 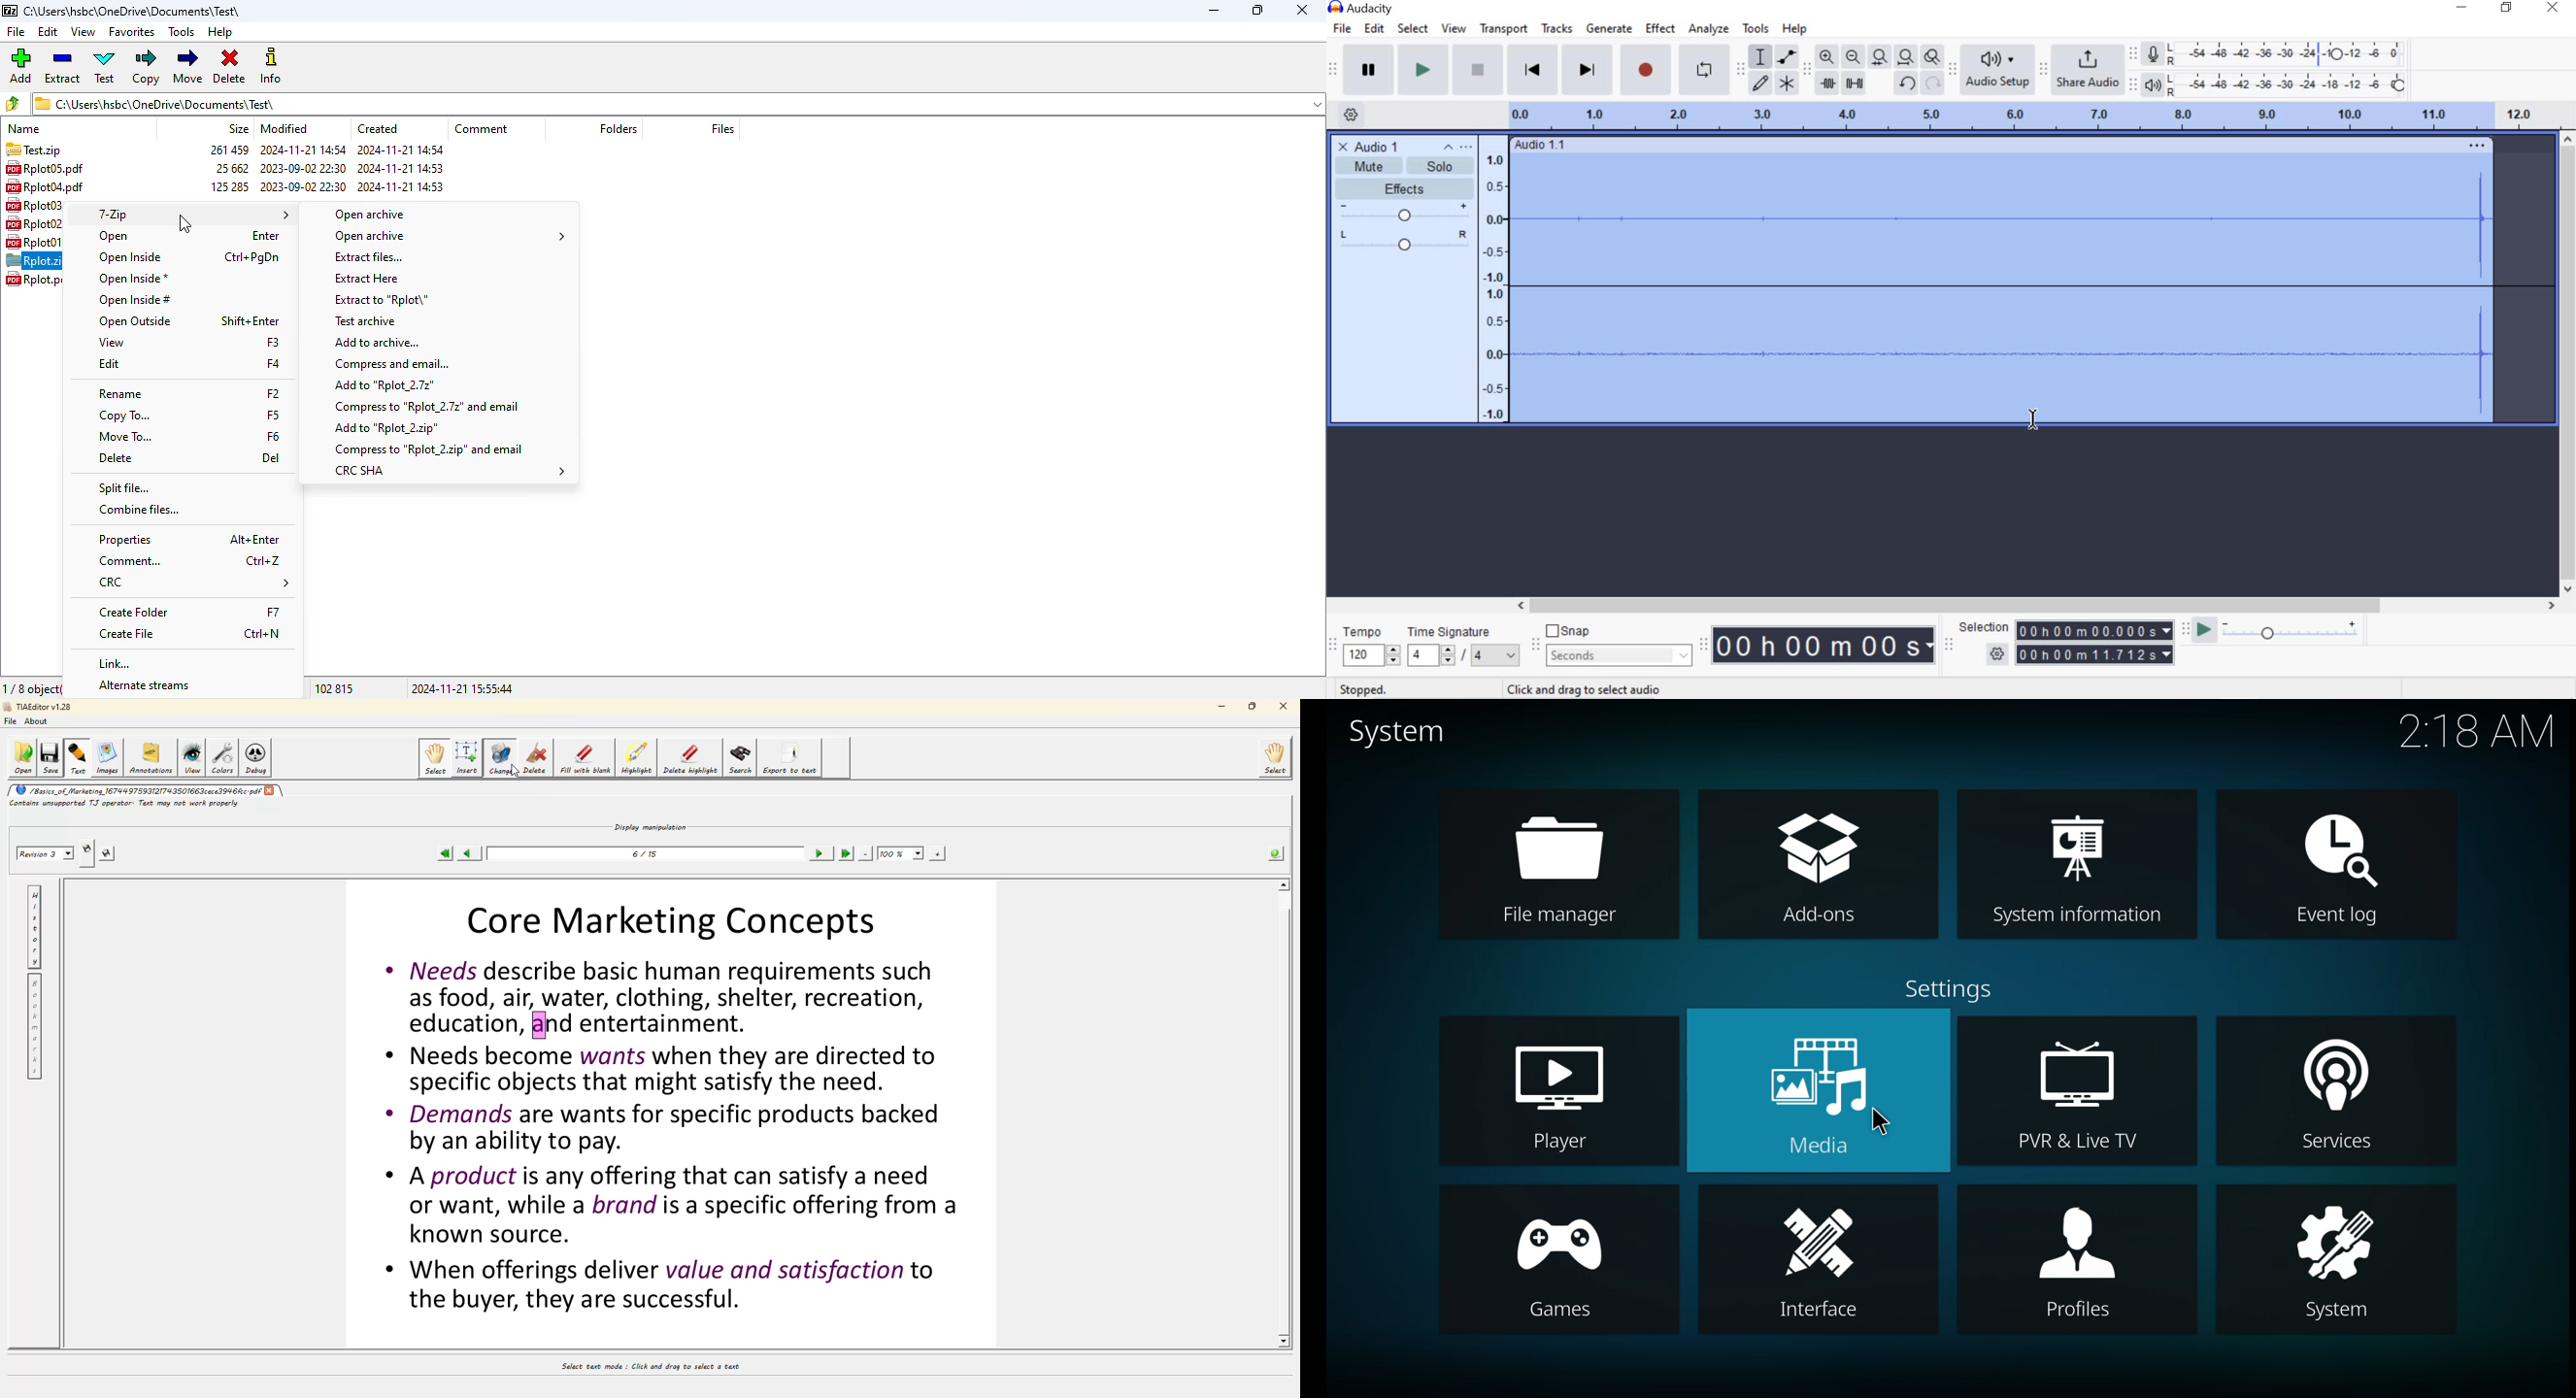 I want to click on file, so click(x=1345, y=28).